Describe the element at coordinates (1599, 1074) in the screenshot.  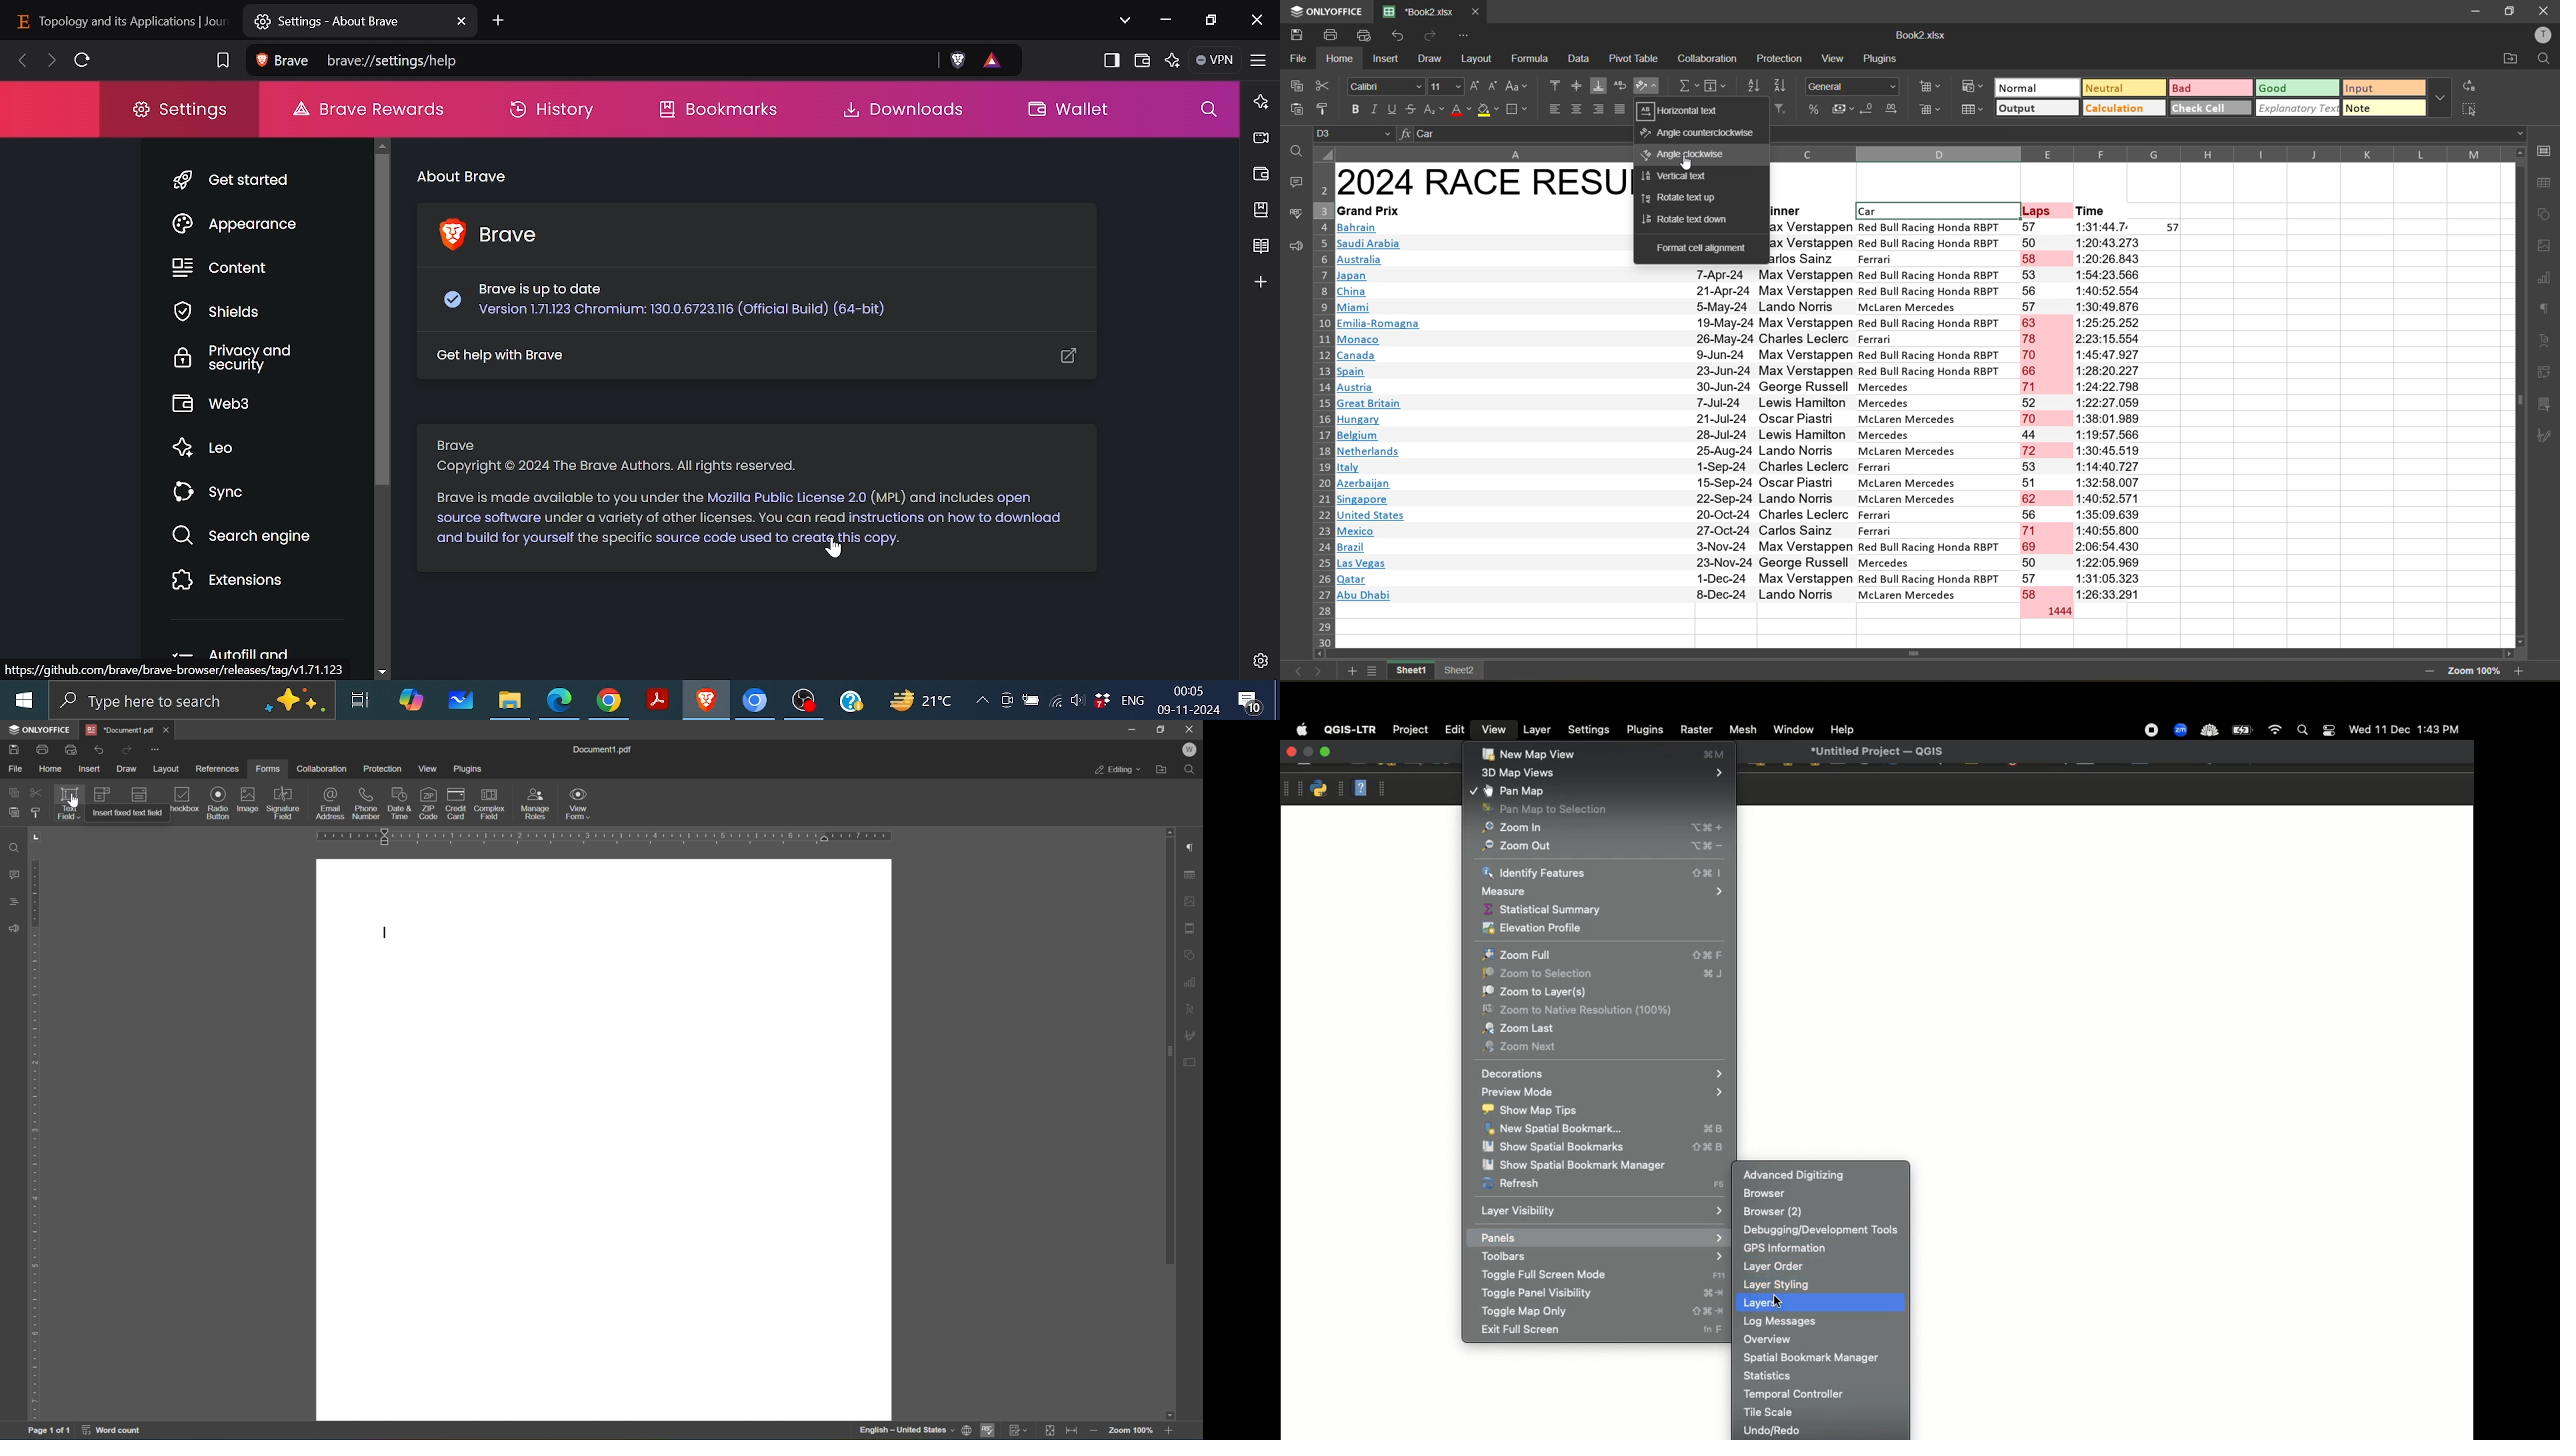
I see `Decorations` at that location.